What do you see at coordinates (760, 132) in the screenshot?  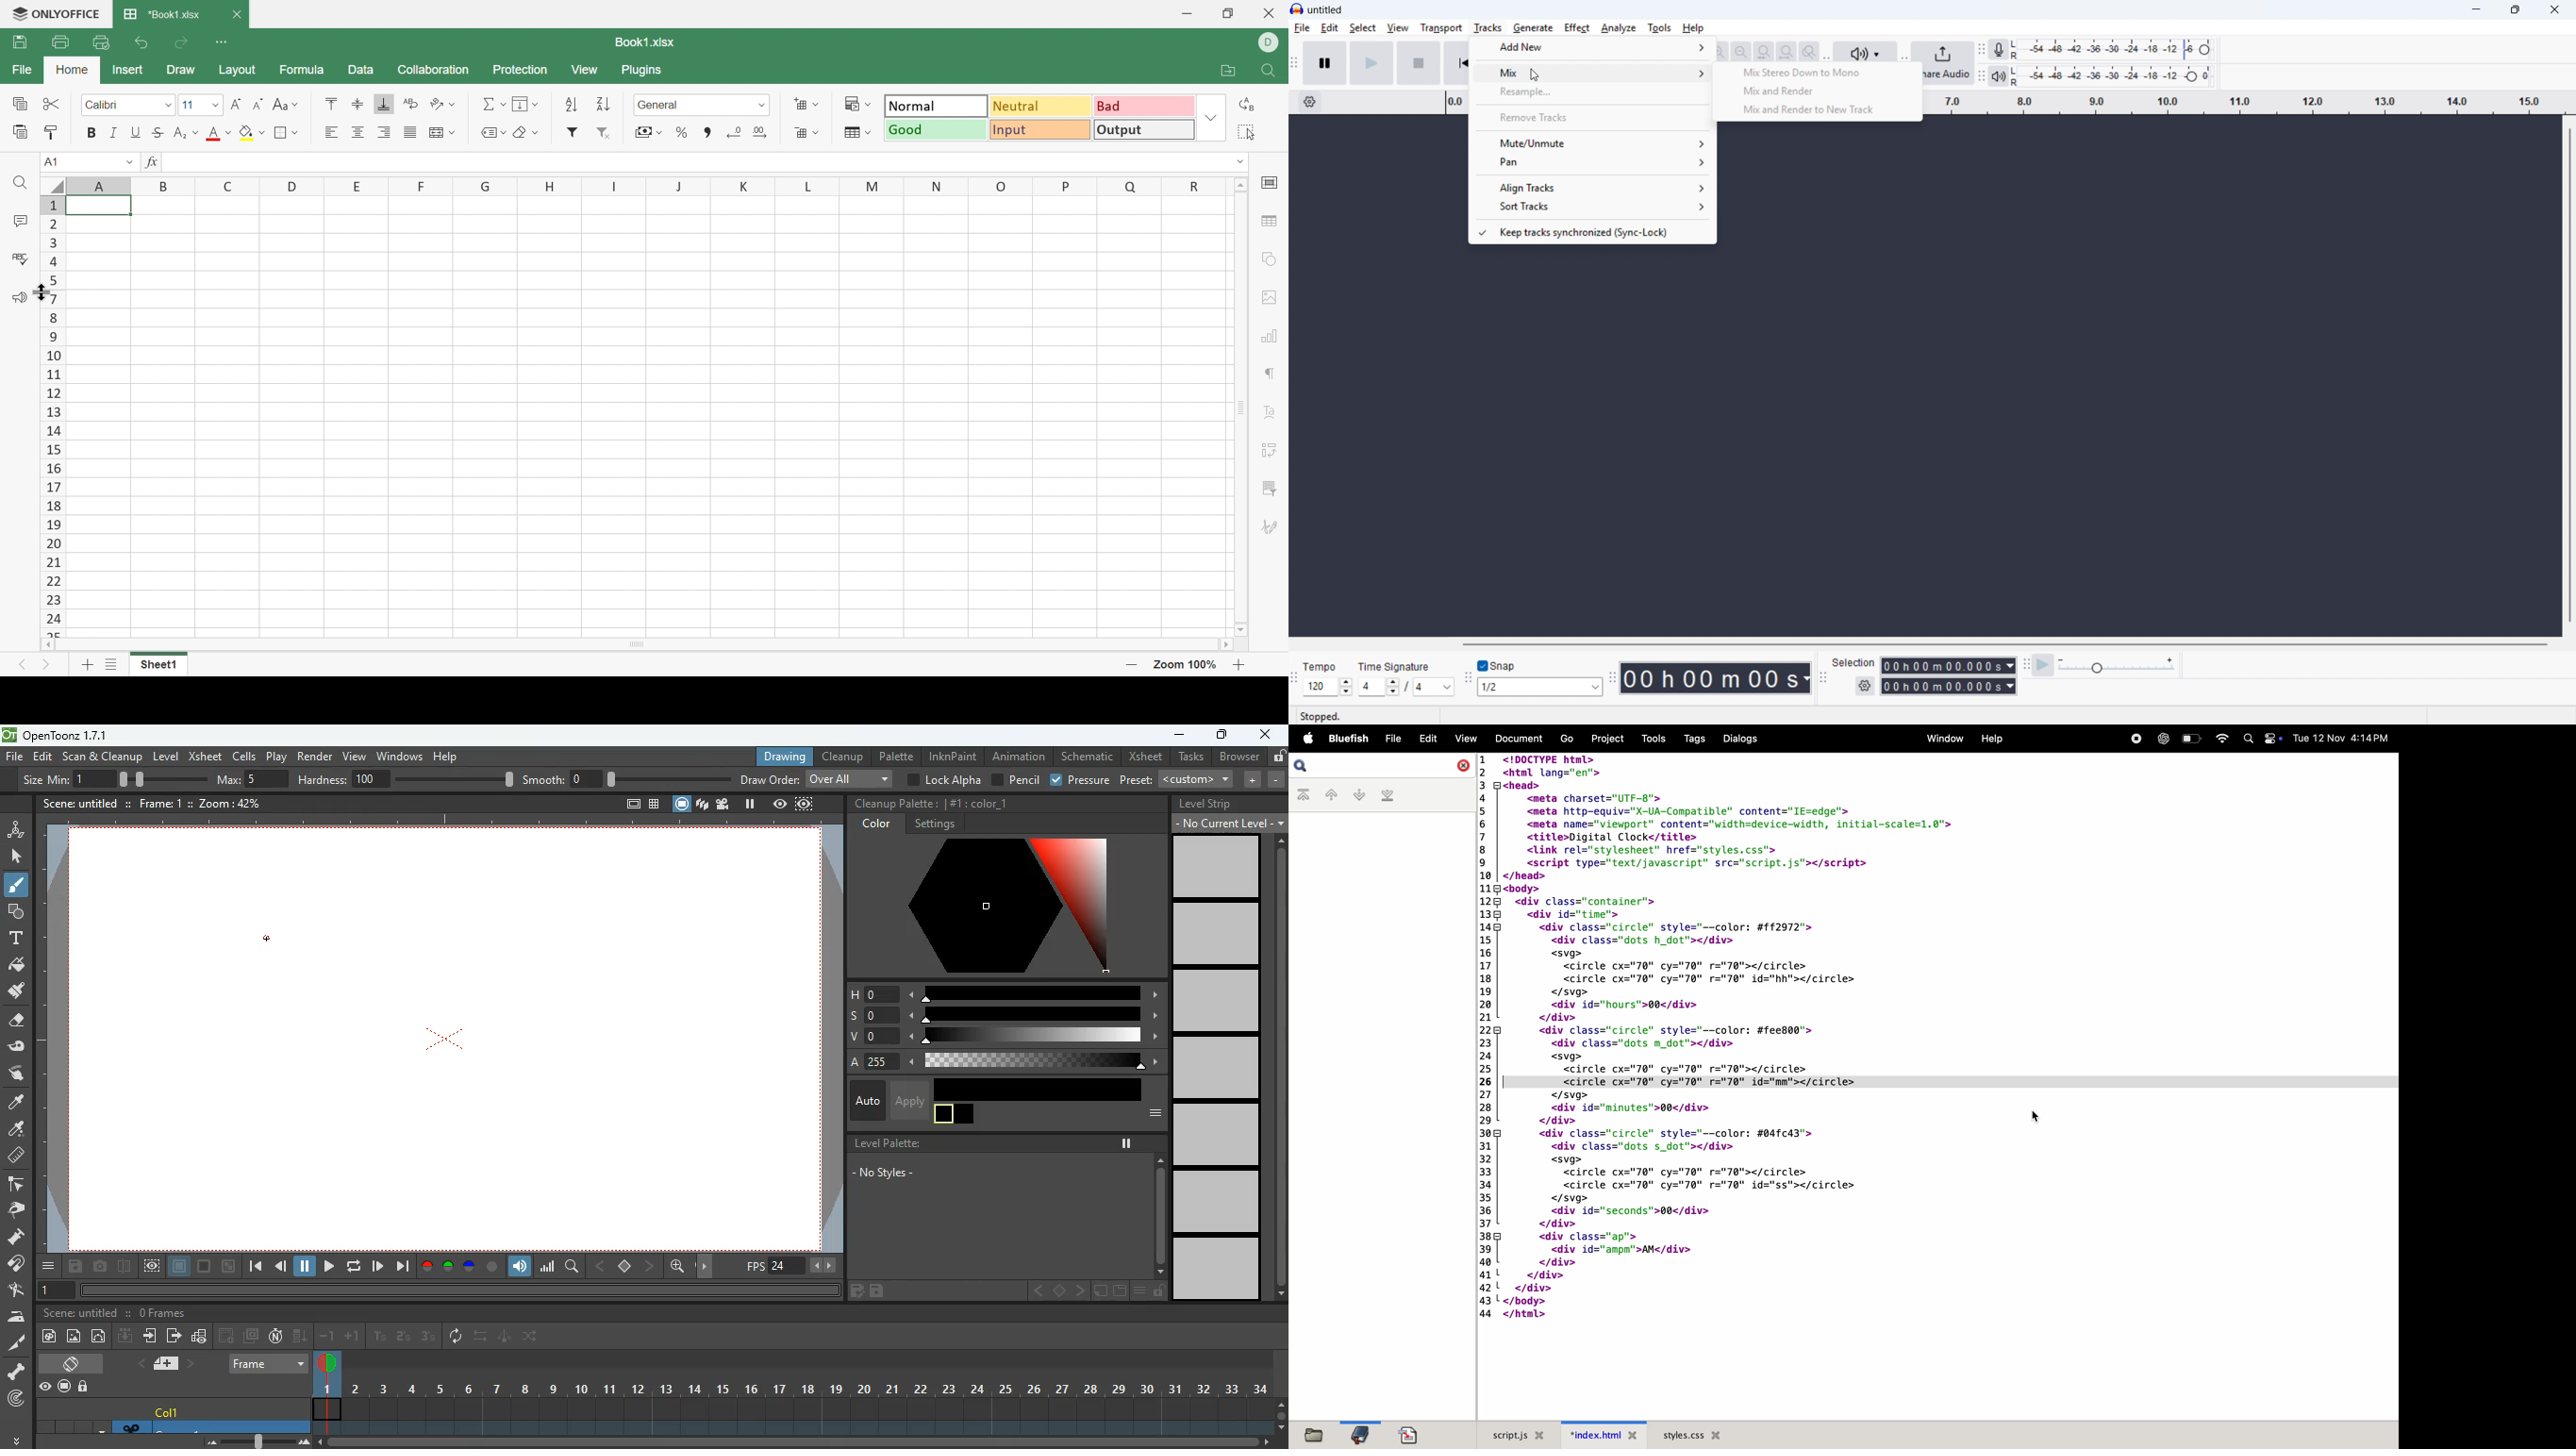 I see `Increase decimal` at bounding box center [760, 132].